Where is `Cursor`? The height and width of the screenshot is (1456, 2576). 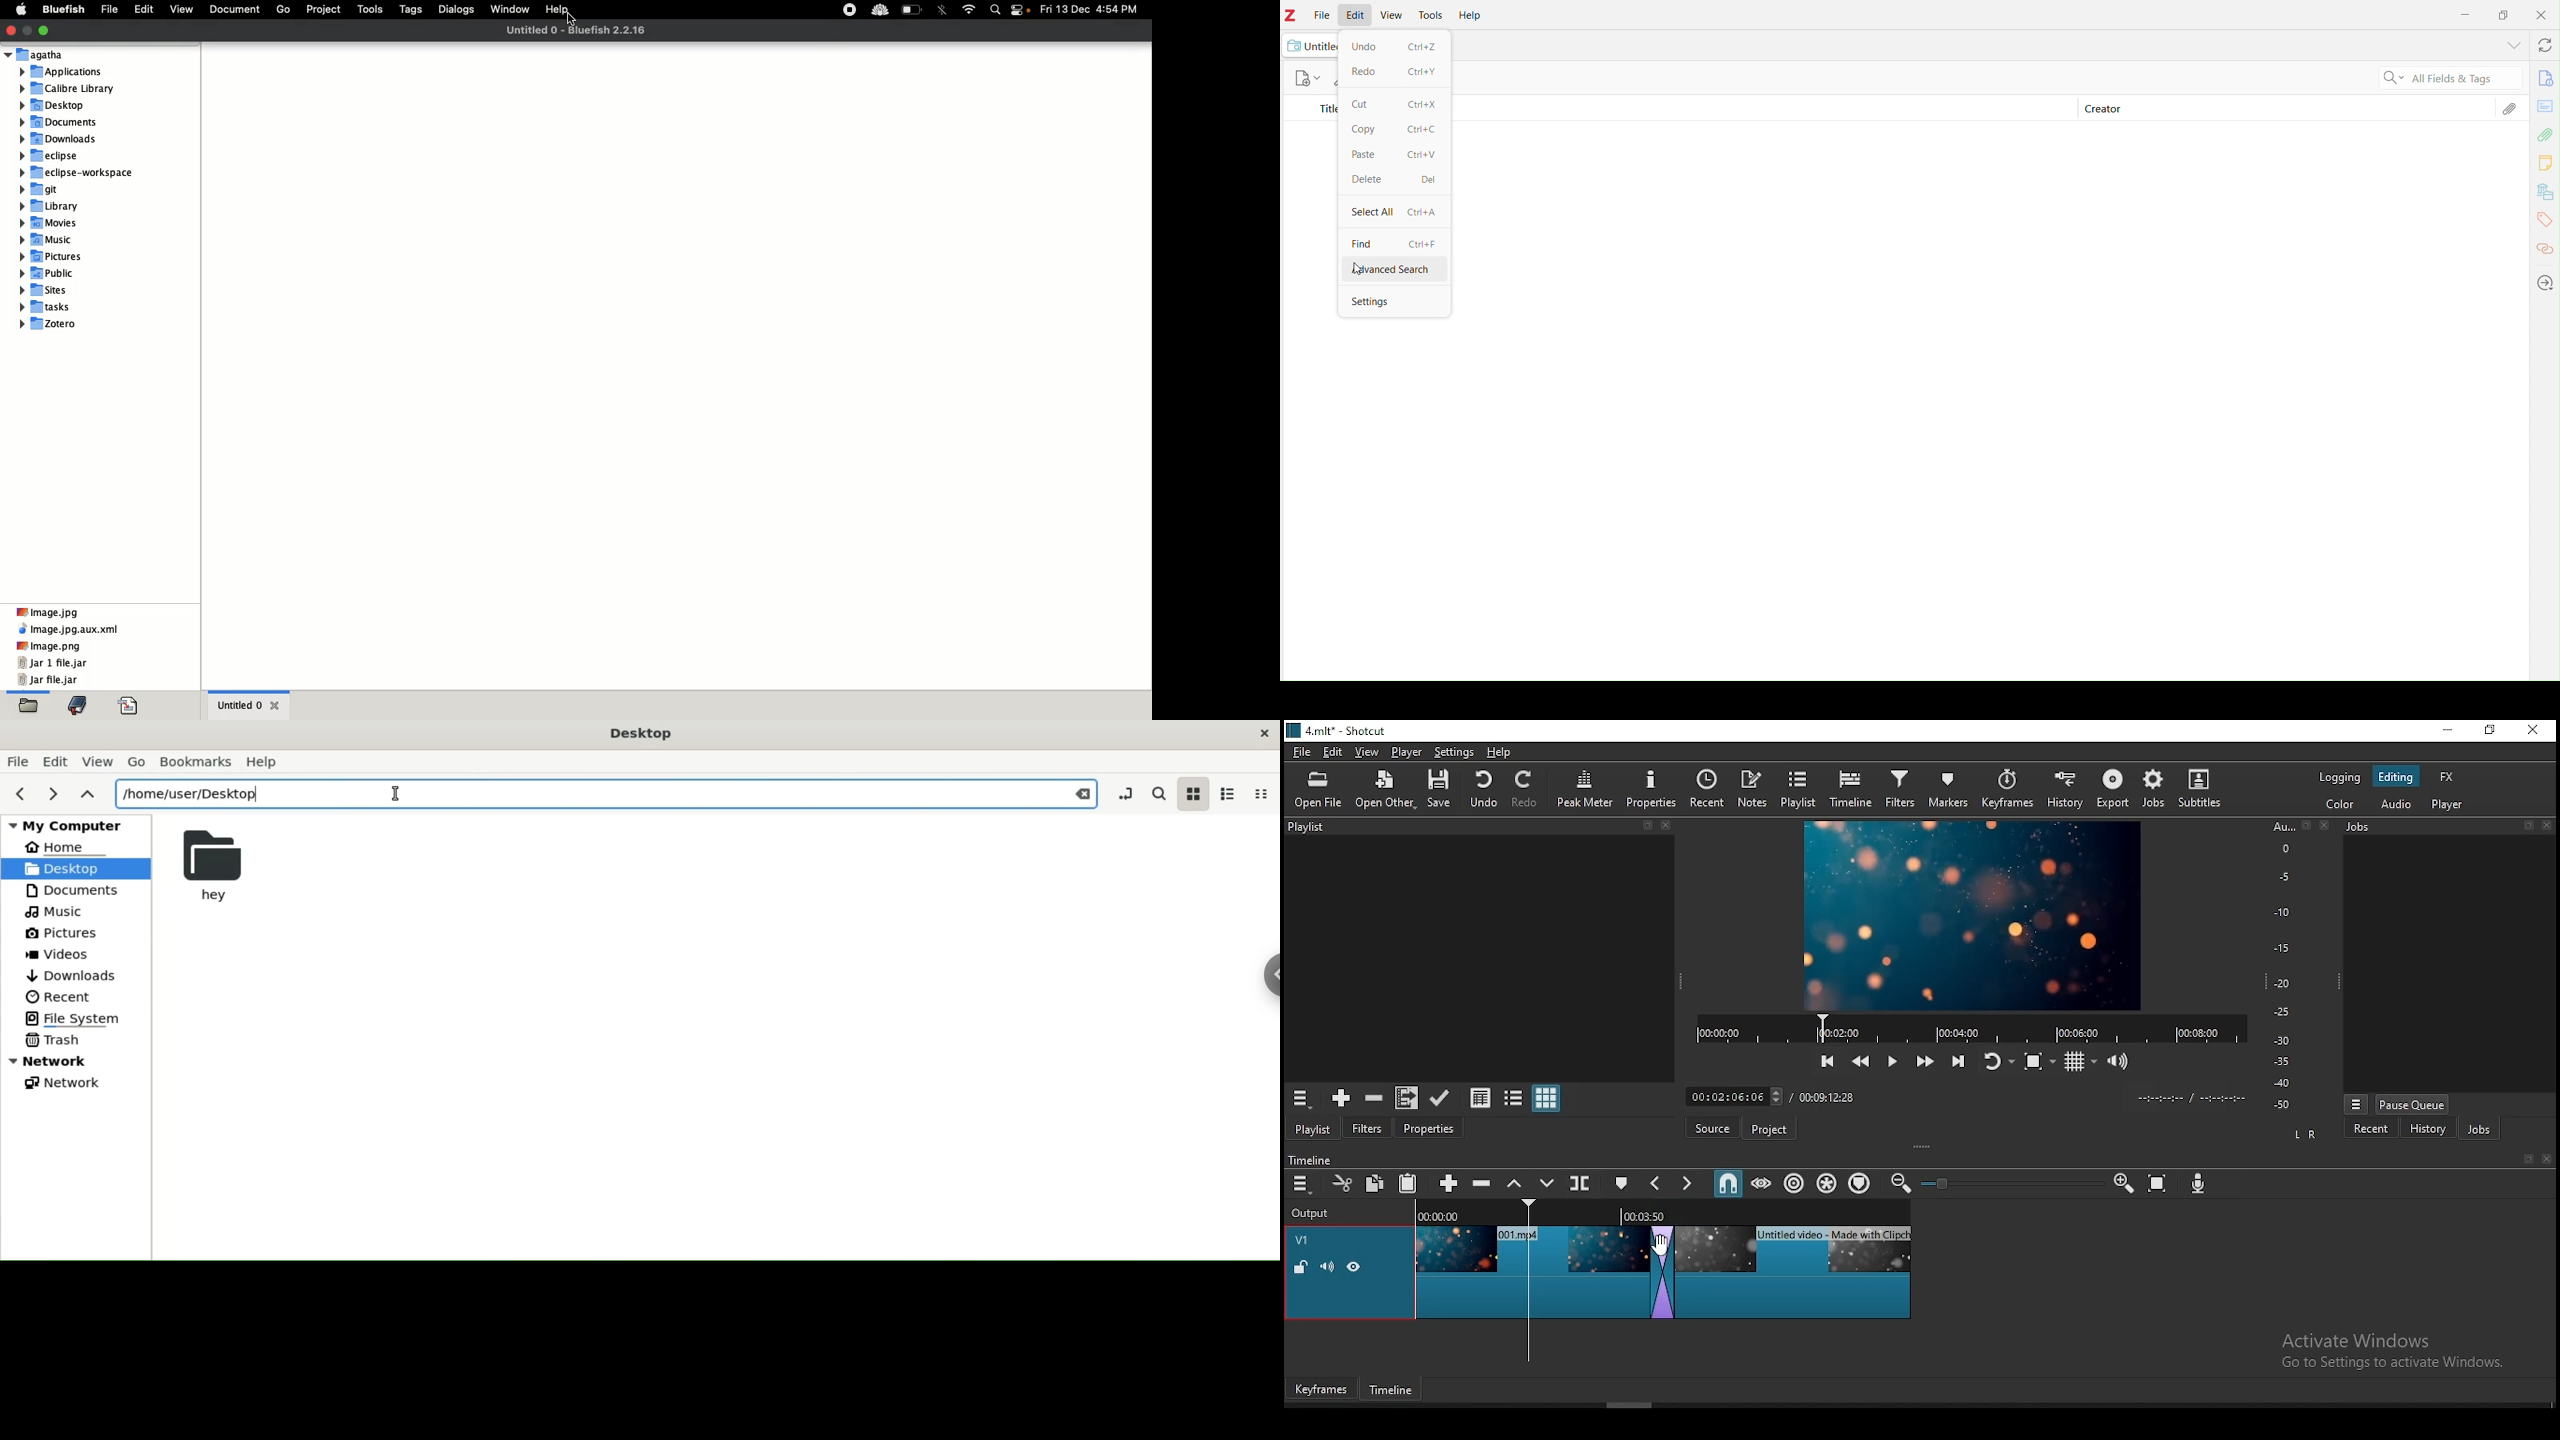
Cursor is located at coordinates (400, 795).